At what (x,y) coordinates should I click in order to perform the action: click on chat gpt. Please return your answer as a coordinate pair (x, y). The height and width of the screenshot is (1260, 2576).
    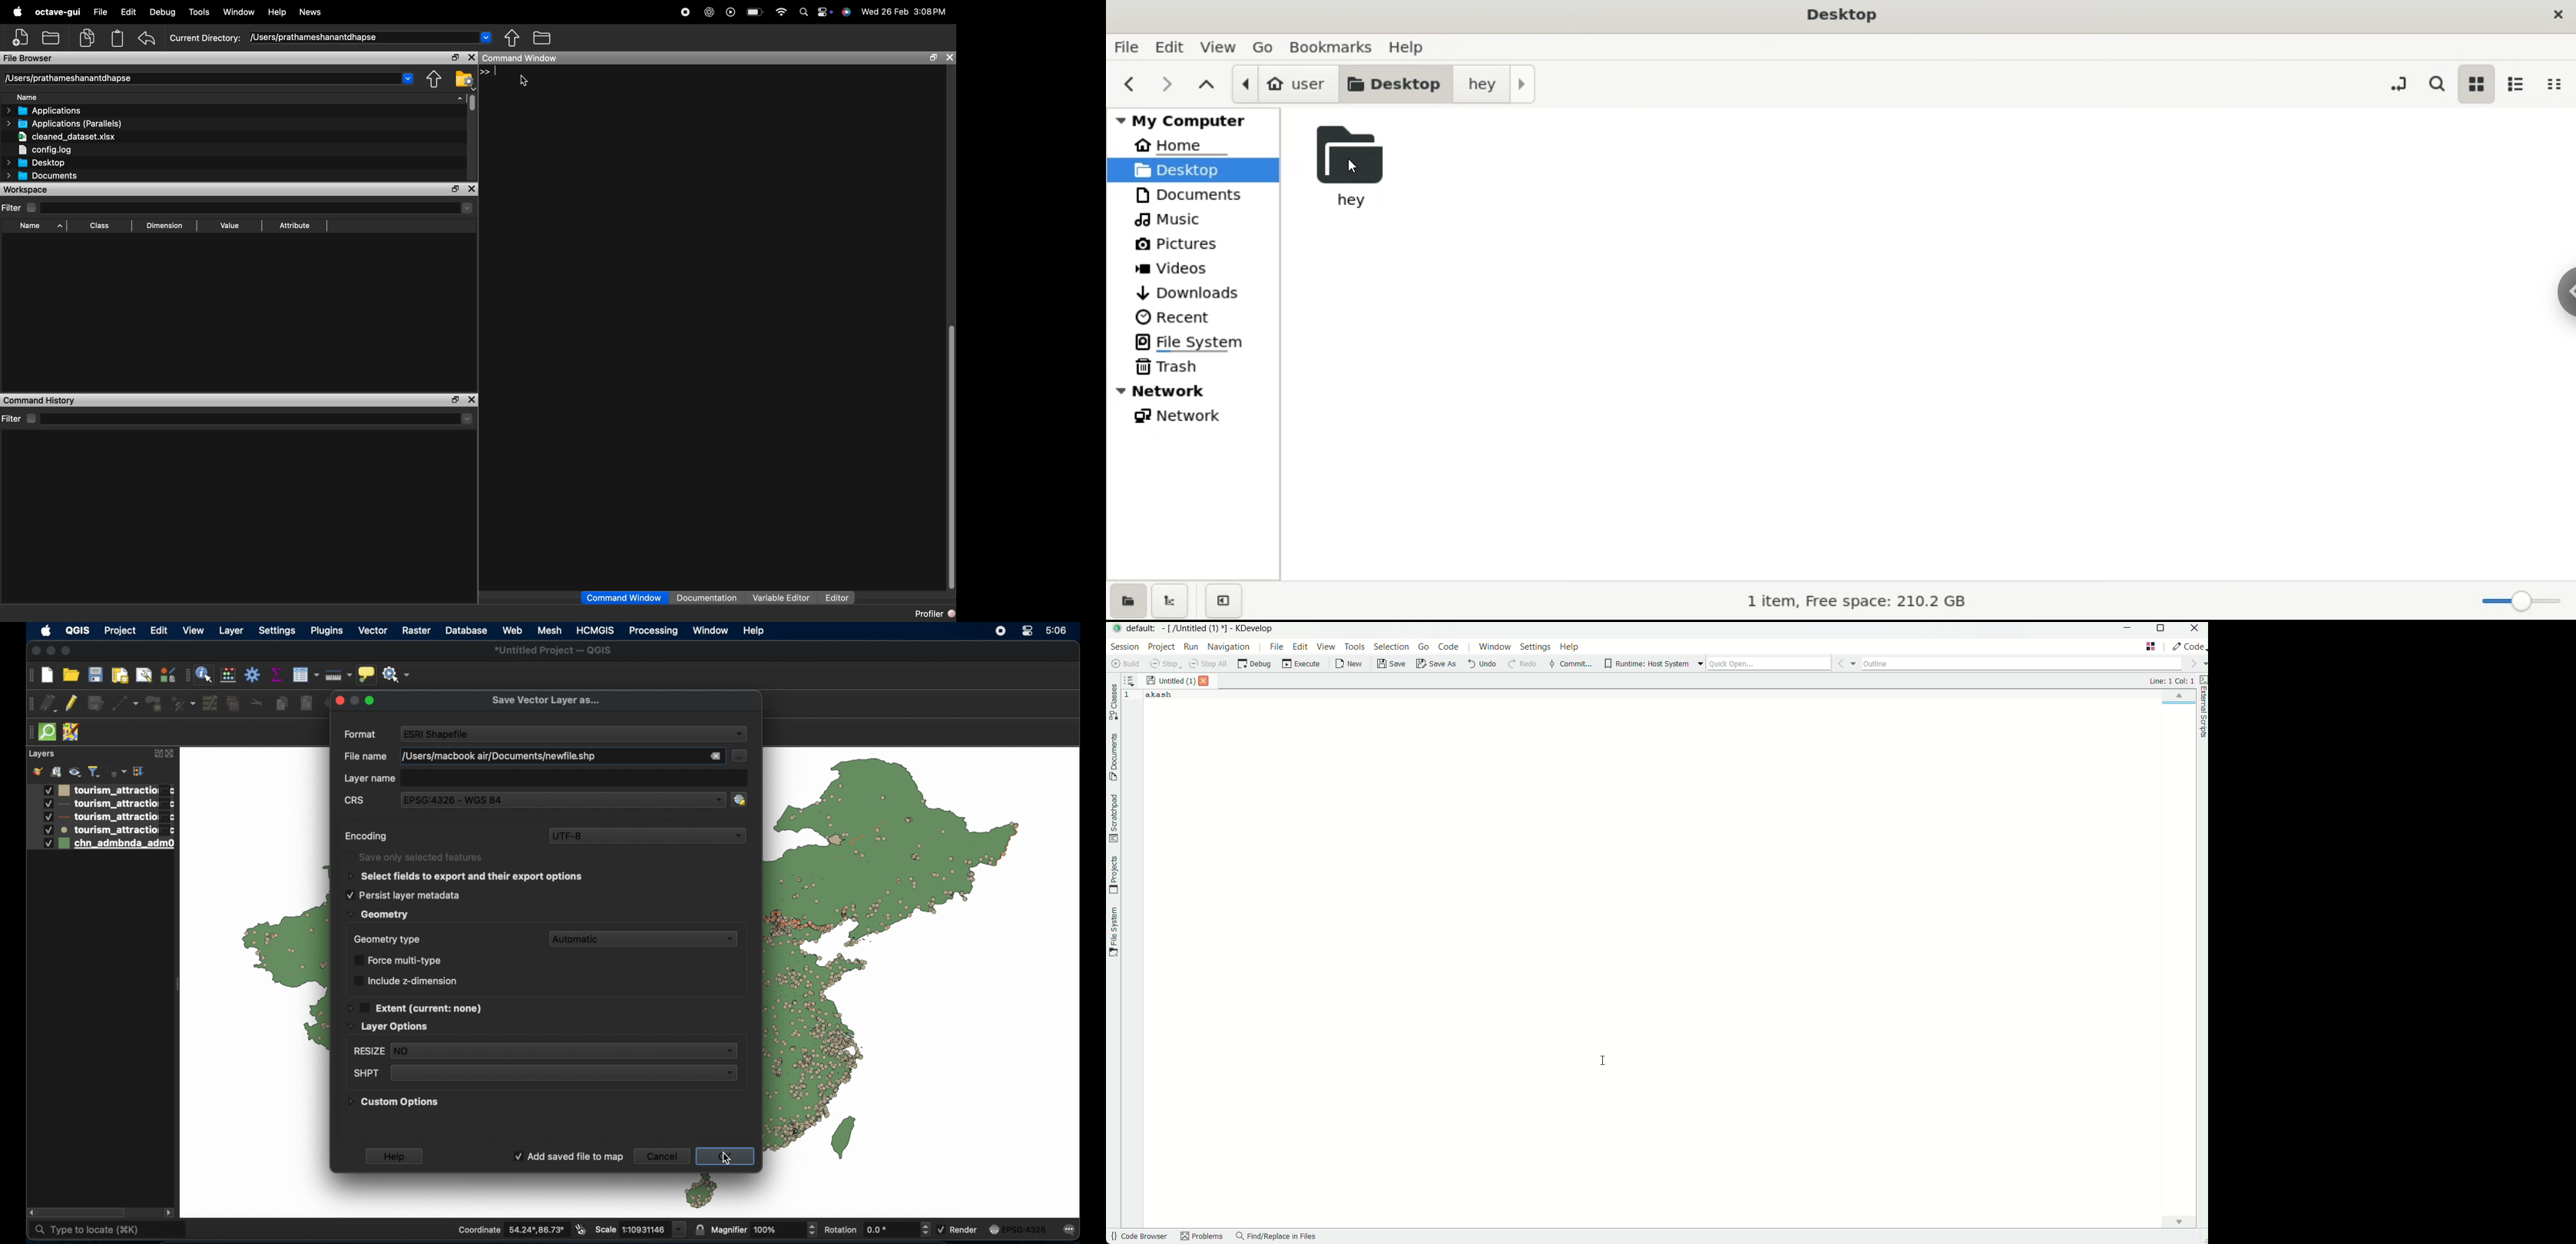
    Looking at the image, I should click on (710, 13).